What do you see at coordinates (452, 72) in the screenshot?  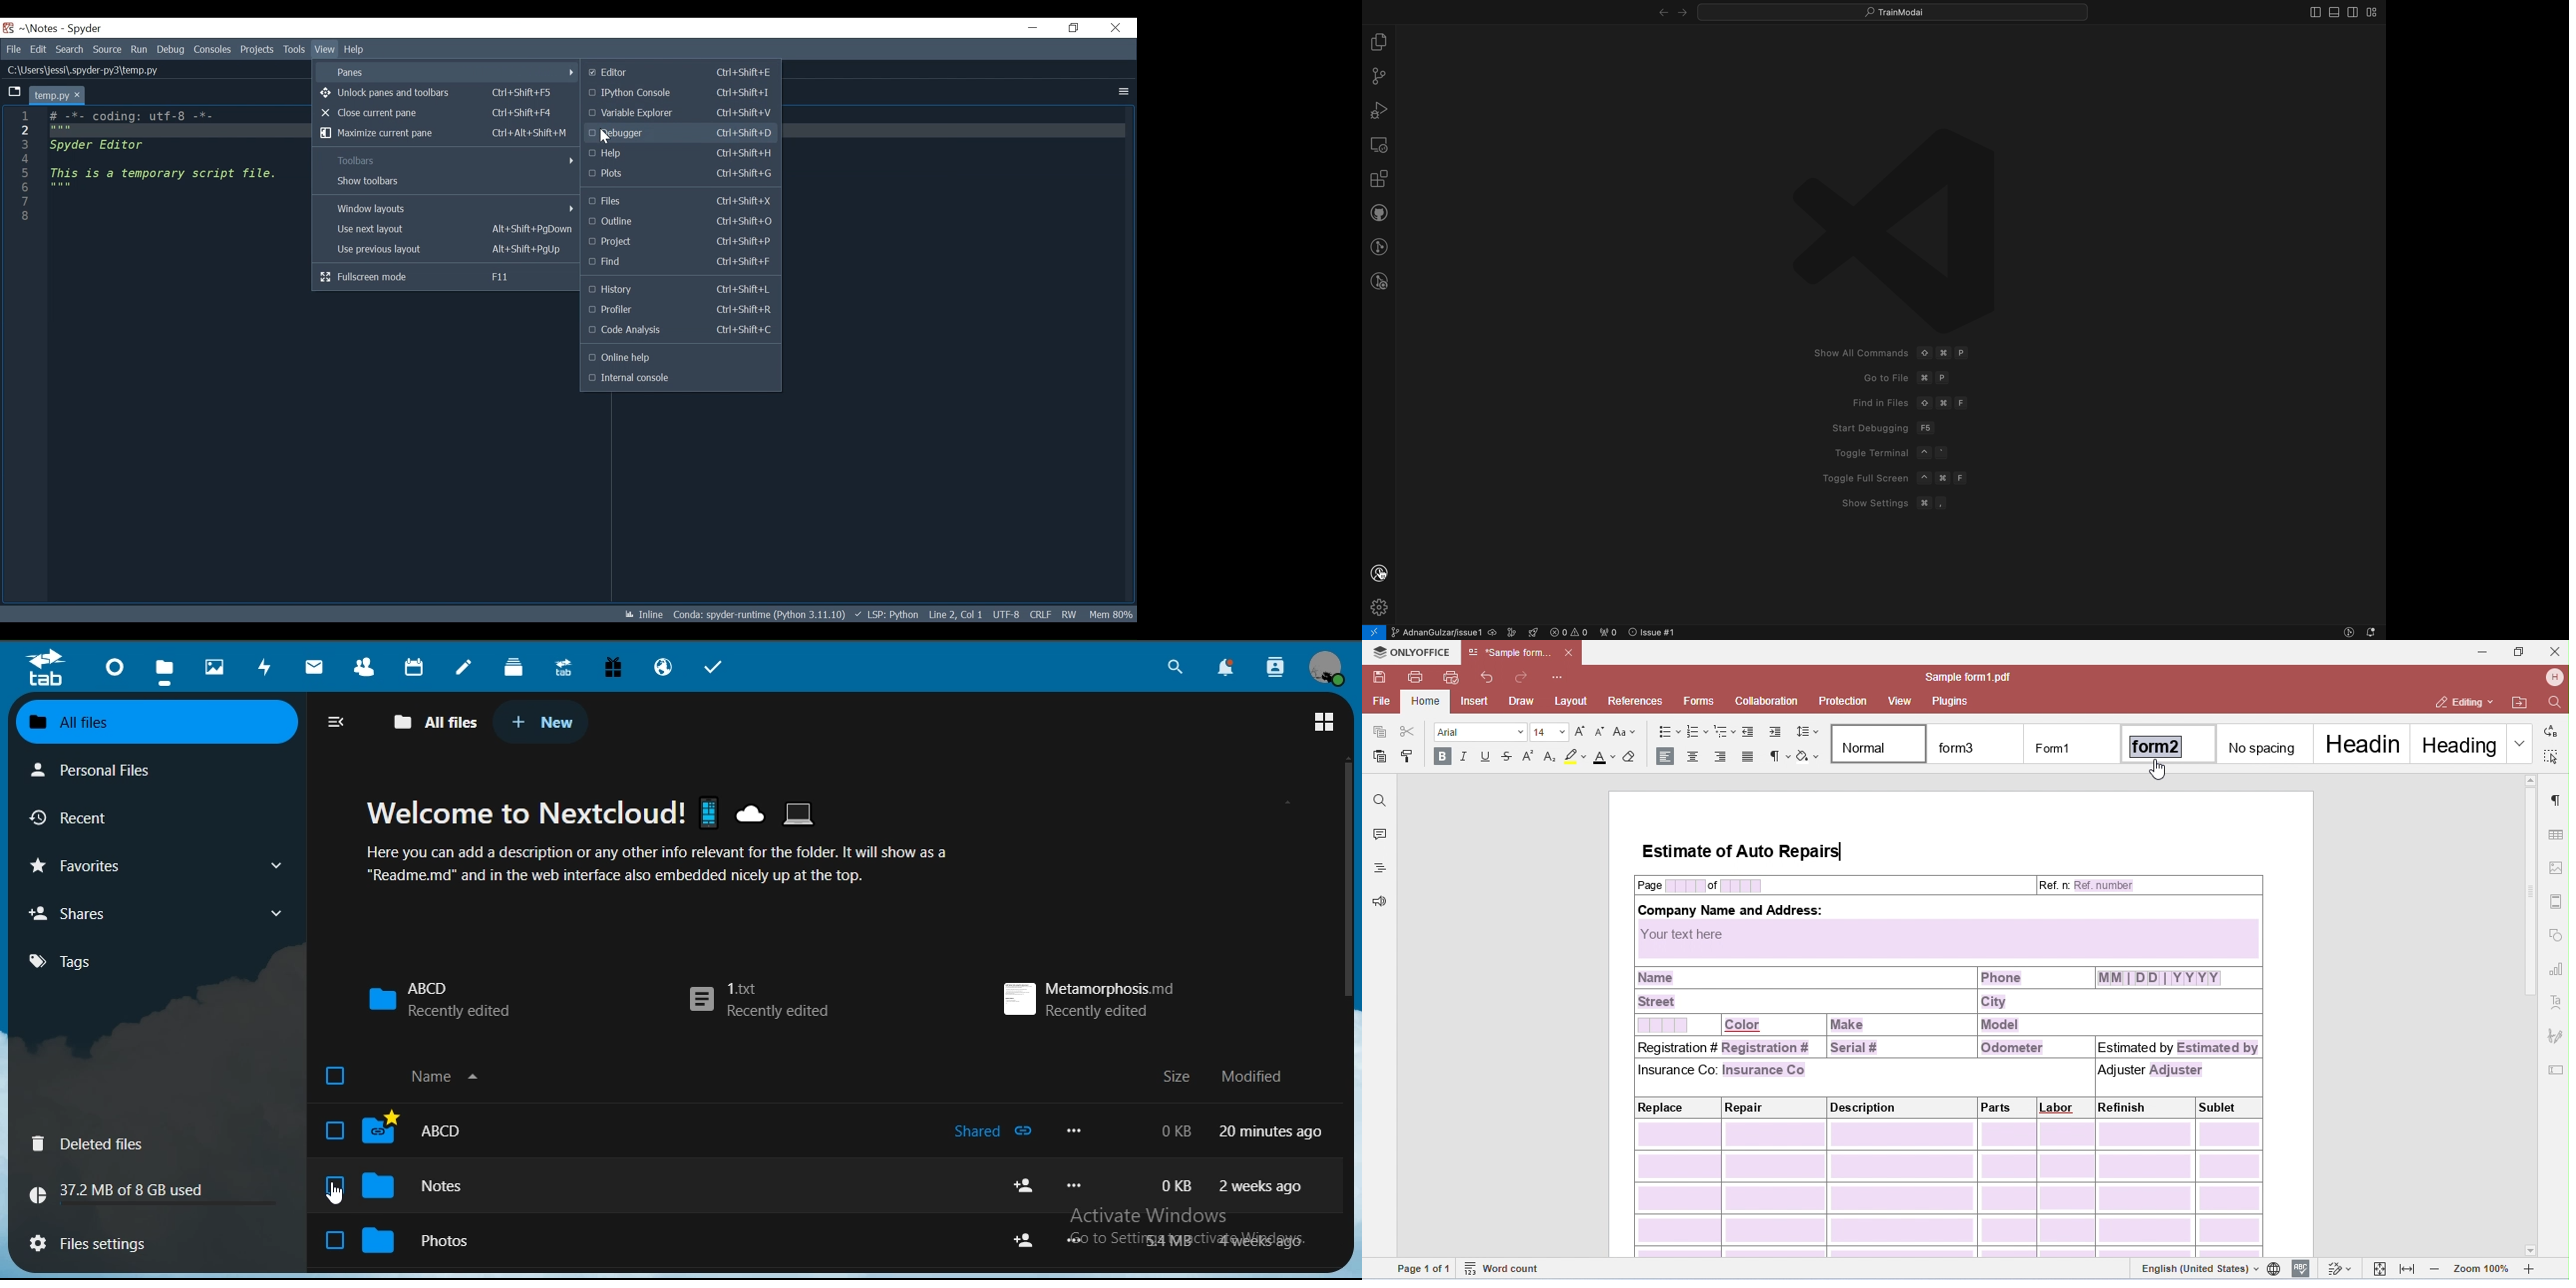 I see `Panes ` at bounding box center [452, 72].